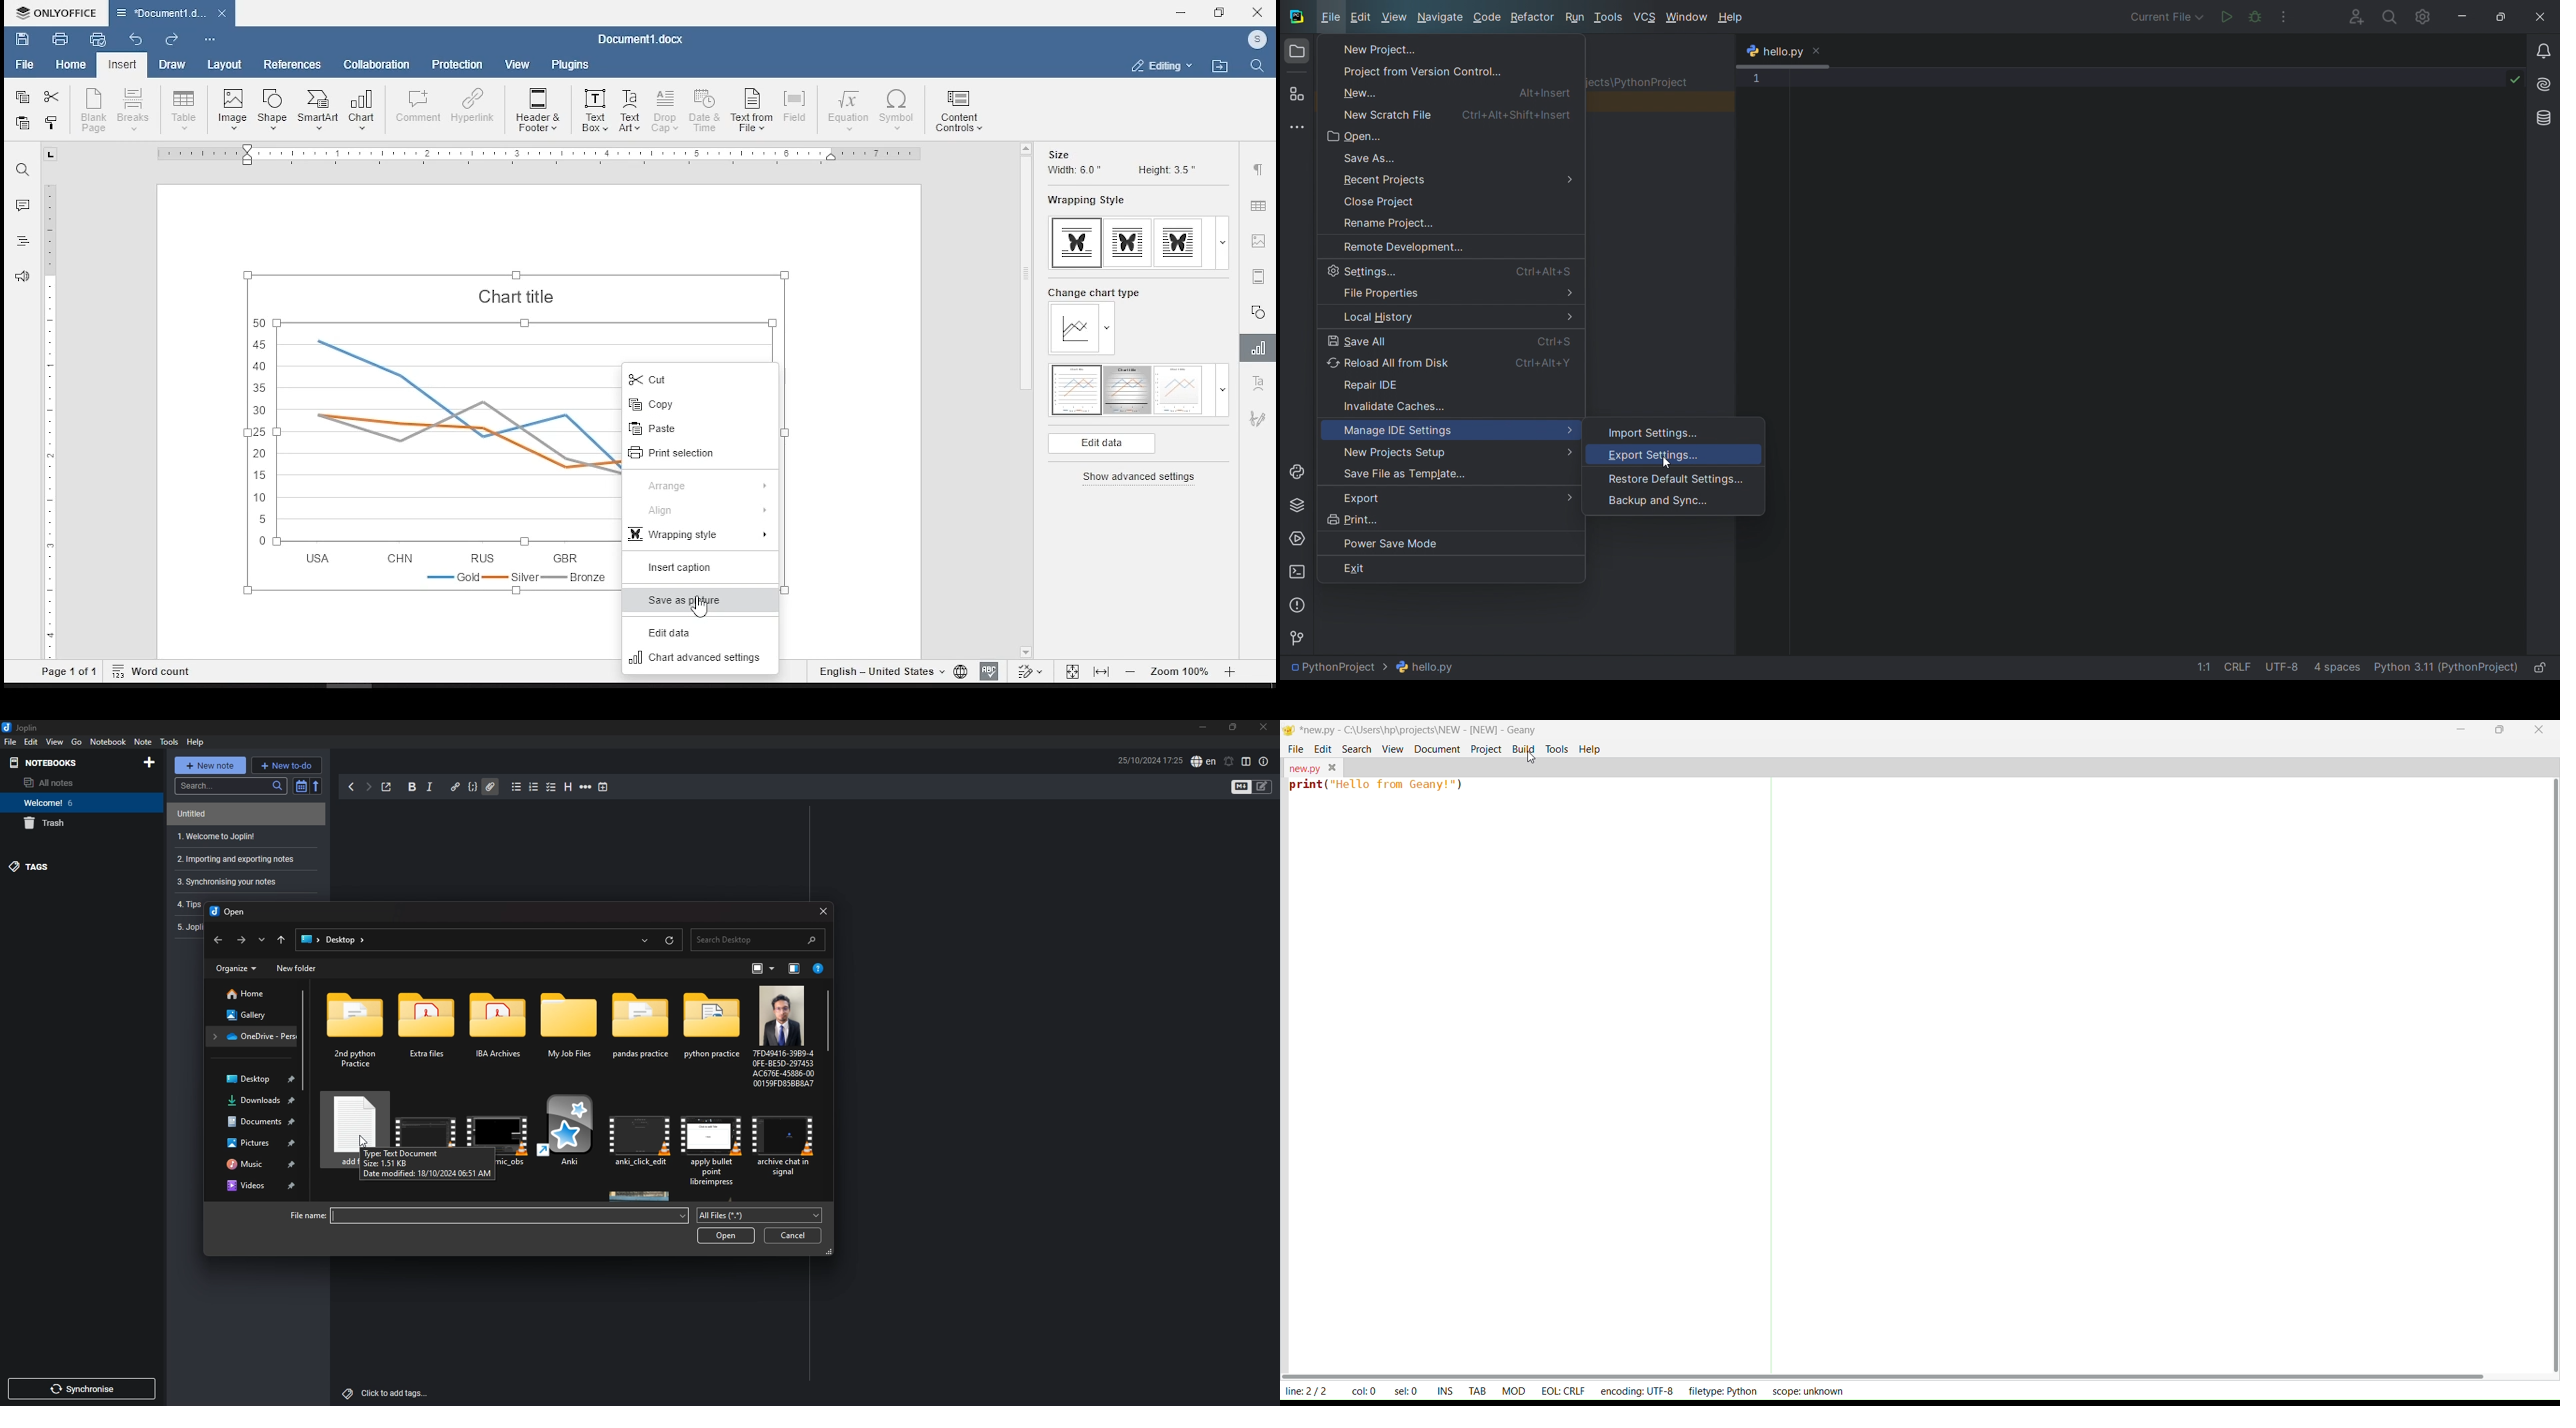  What do you see at coordinates (1258, 11) in the screenshot?
I see `close window` at bounding box center [1258, 11].